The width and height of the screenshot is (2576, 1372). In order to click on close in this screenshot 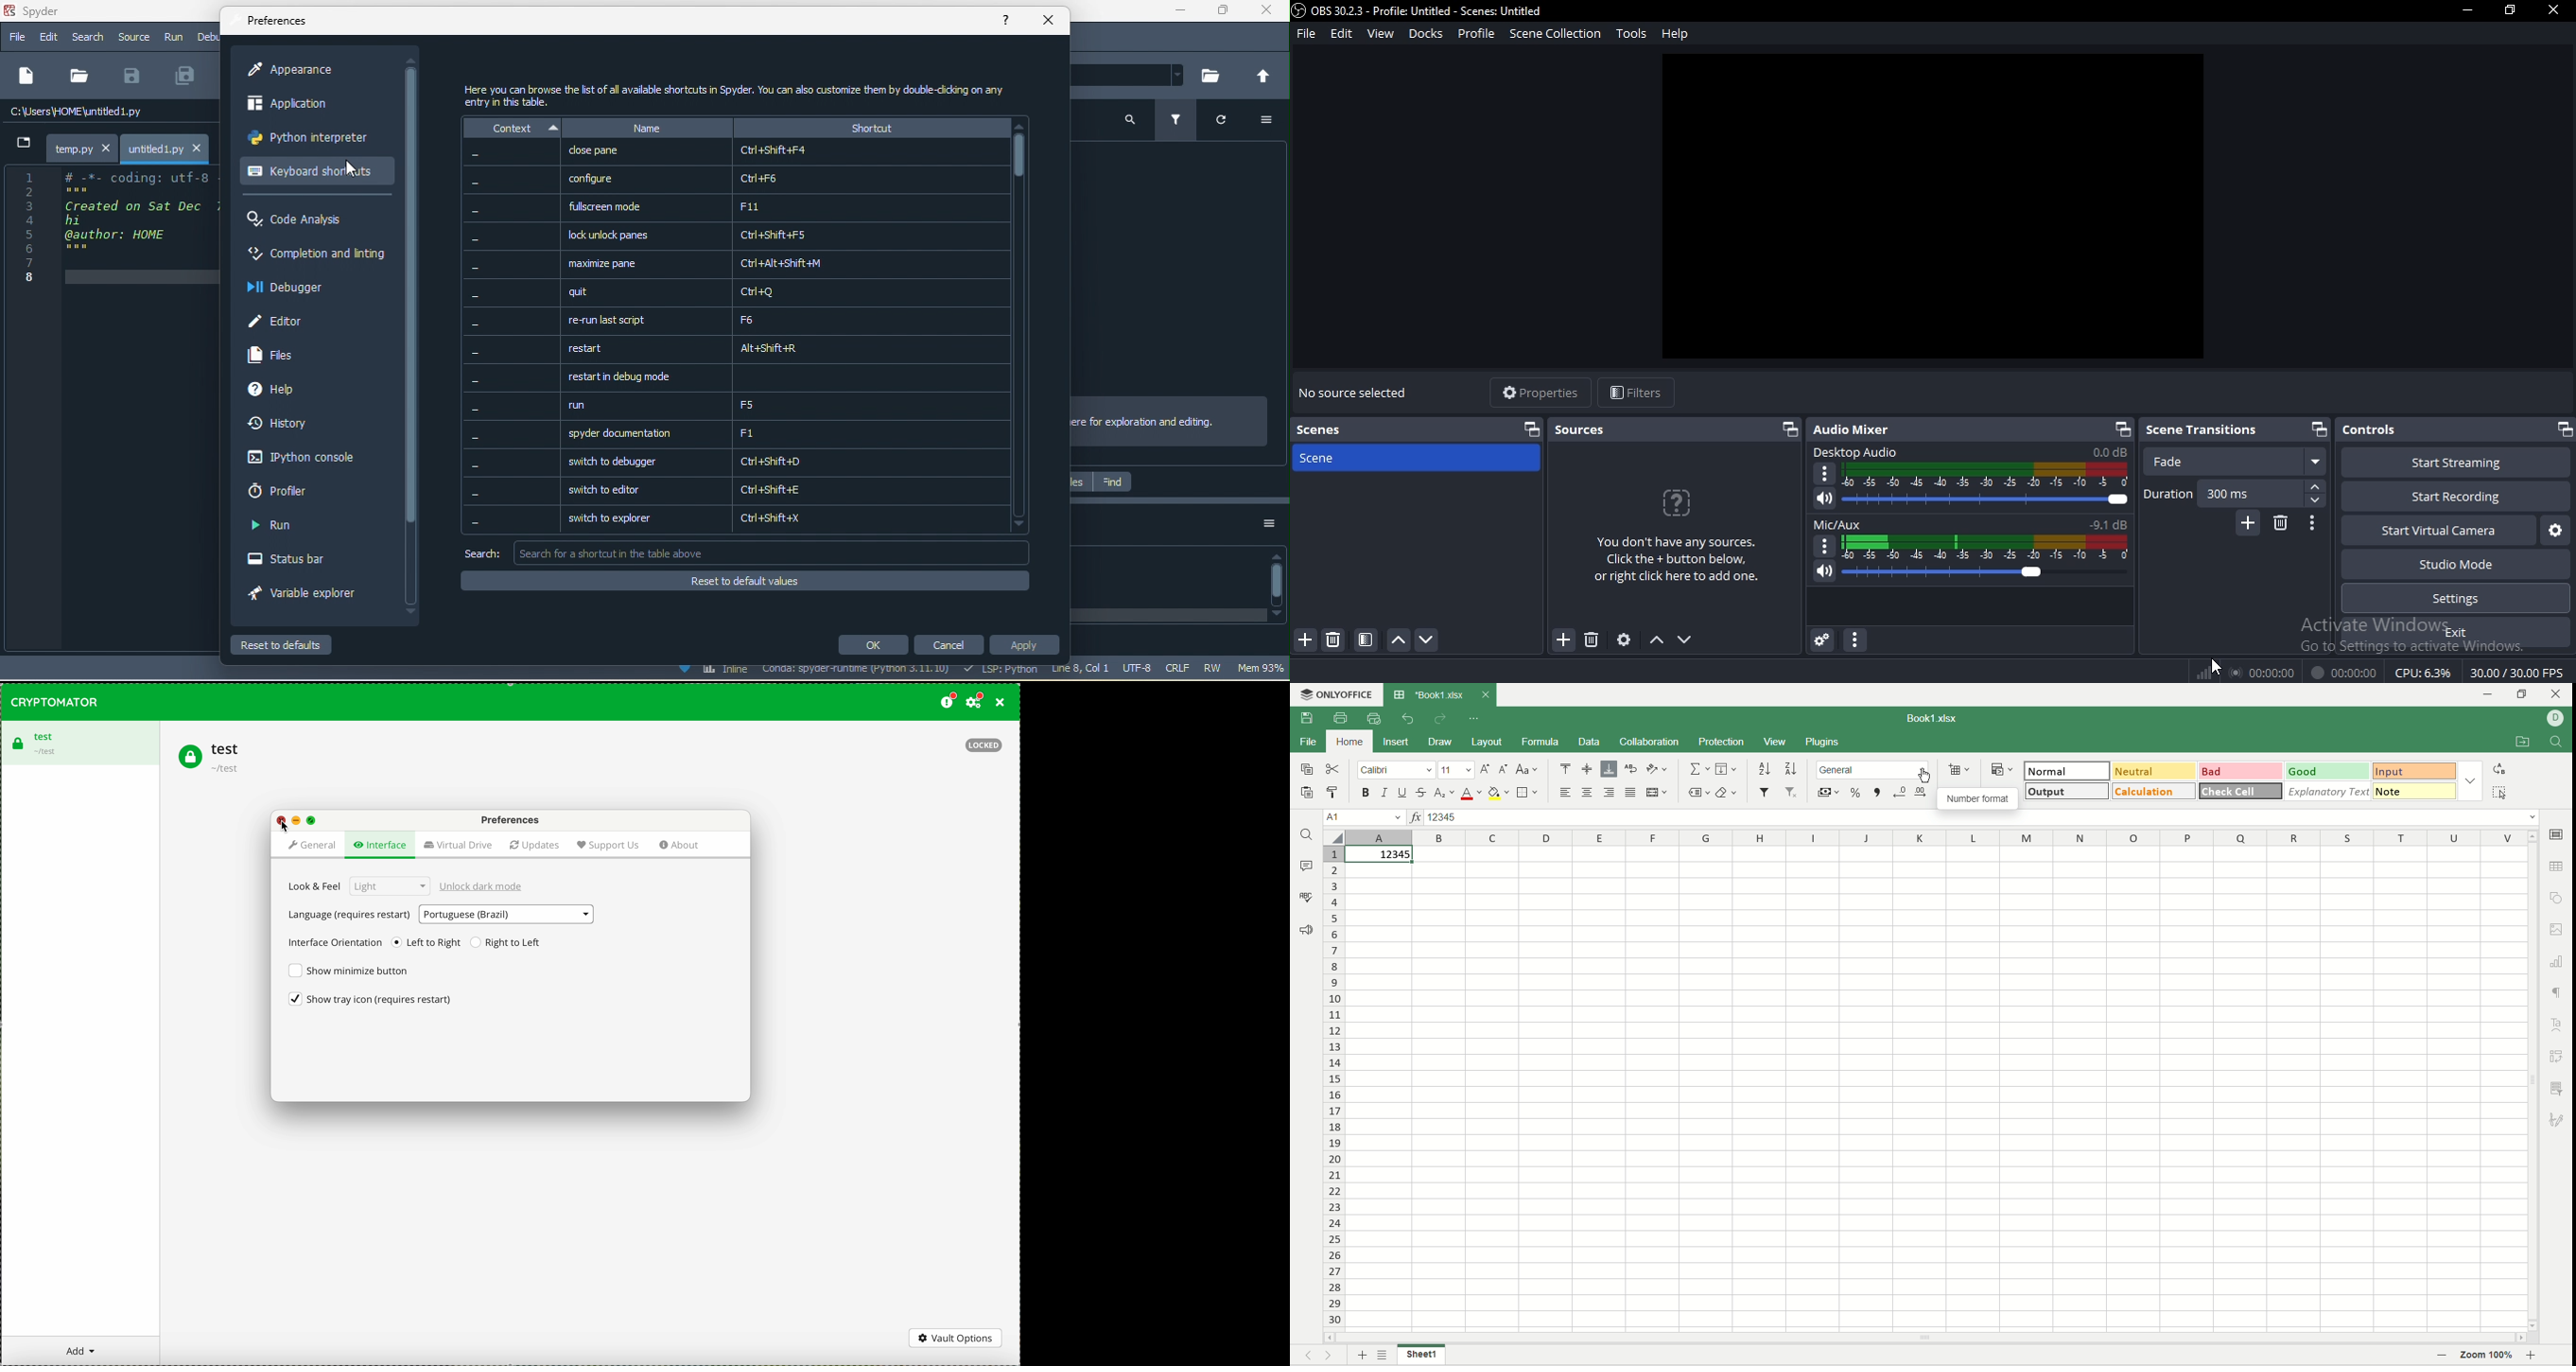, I will do `click(1047, 20)`.